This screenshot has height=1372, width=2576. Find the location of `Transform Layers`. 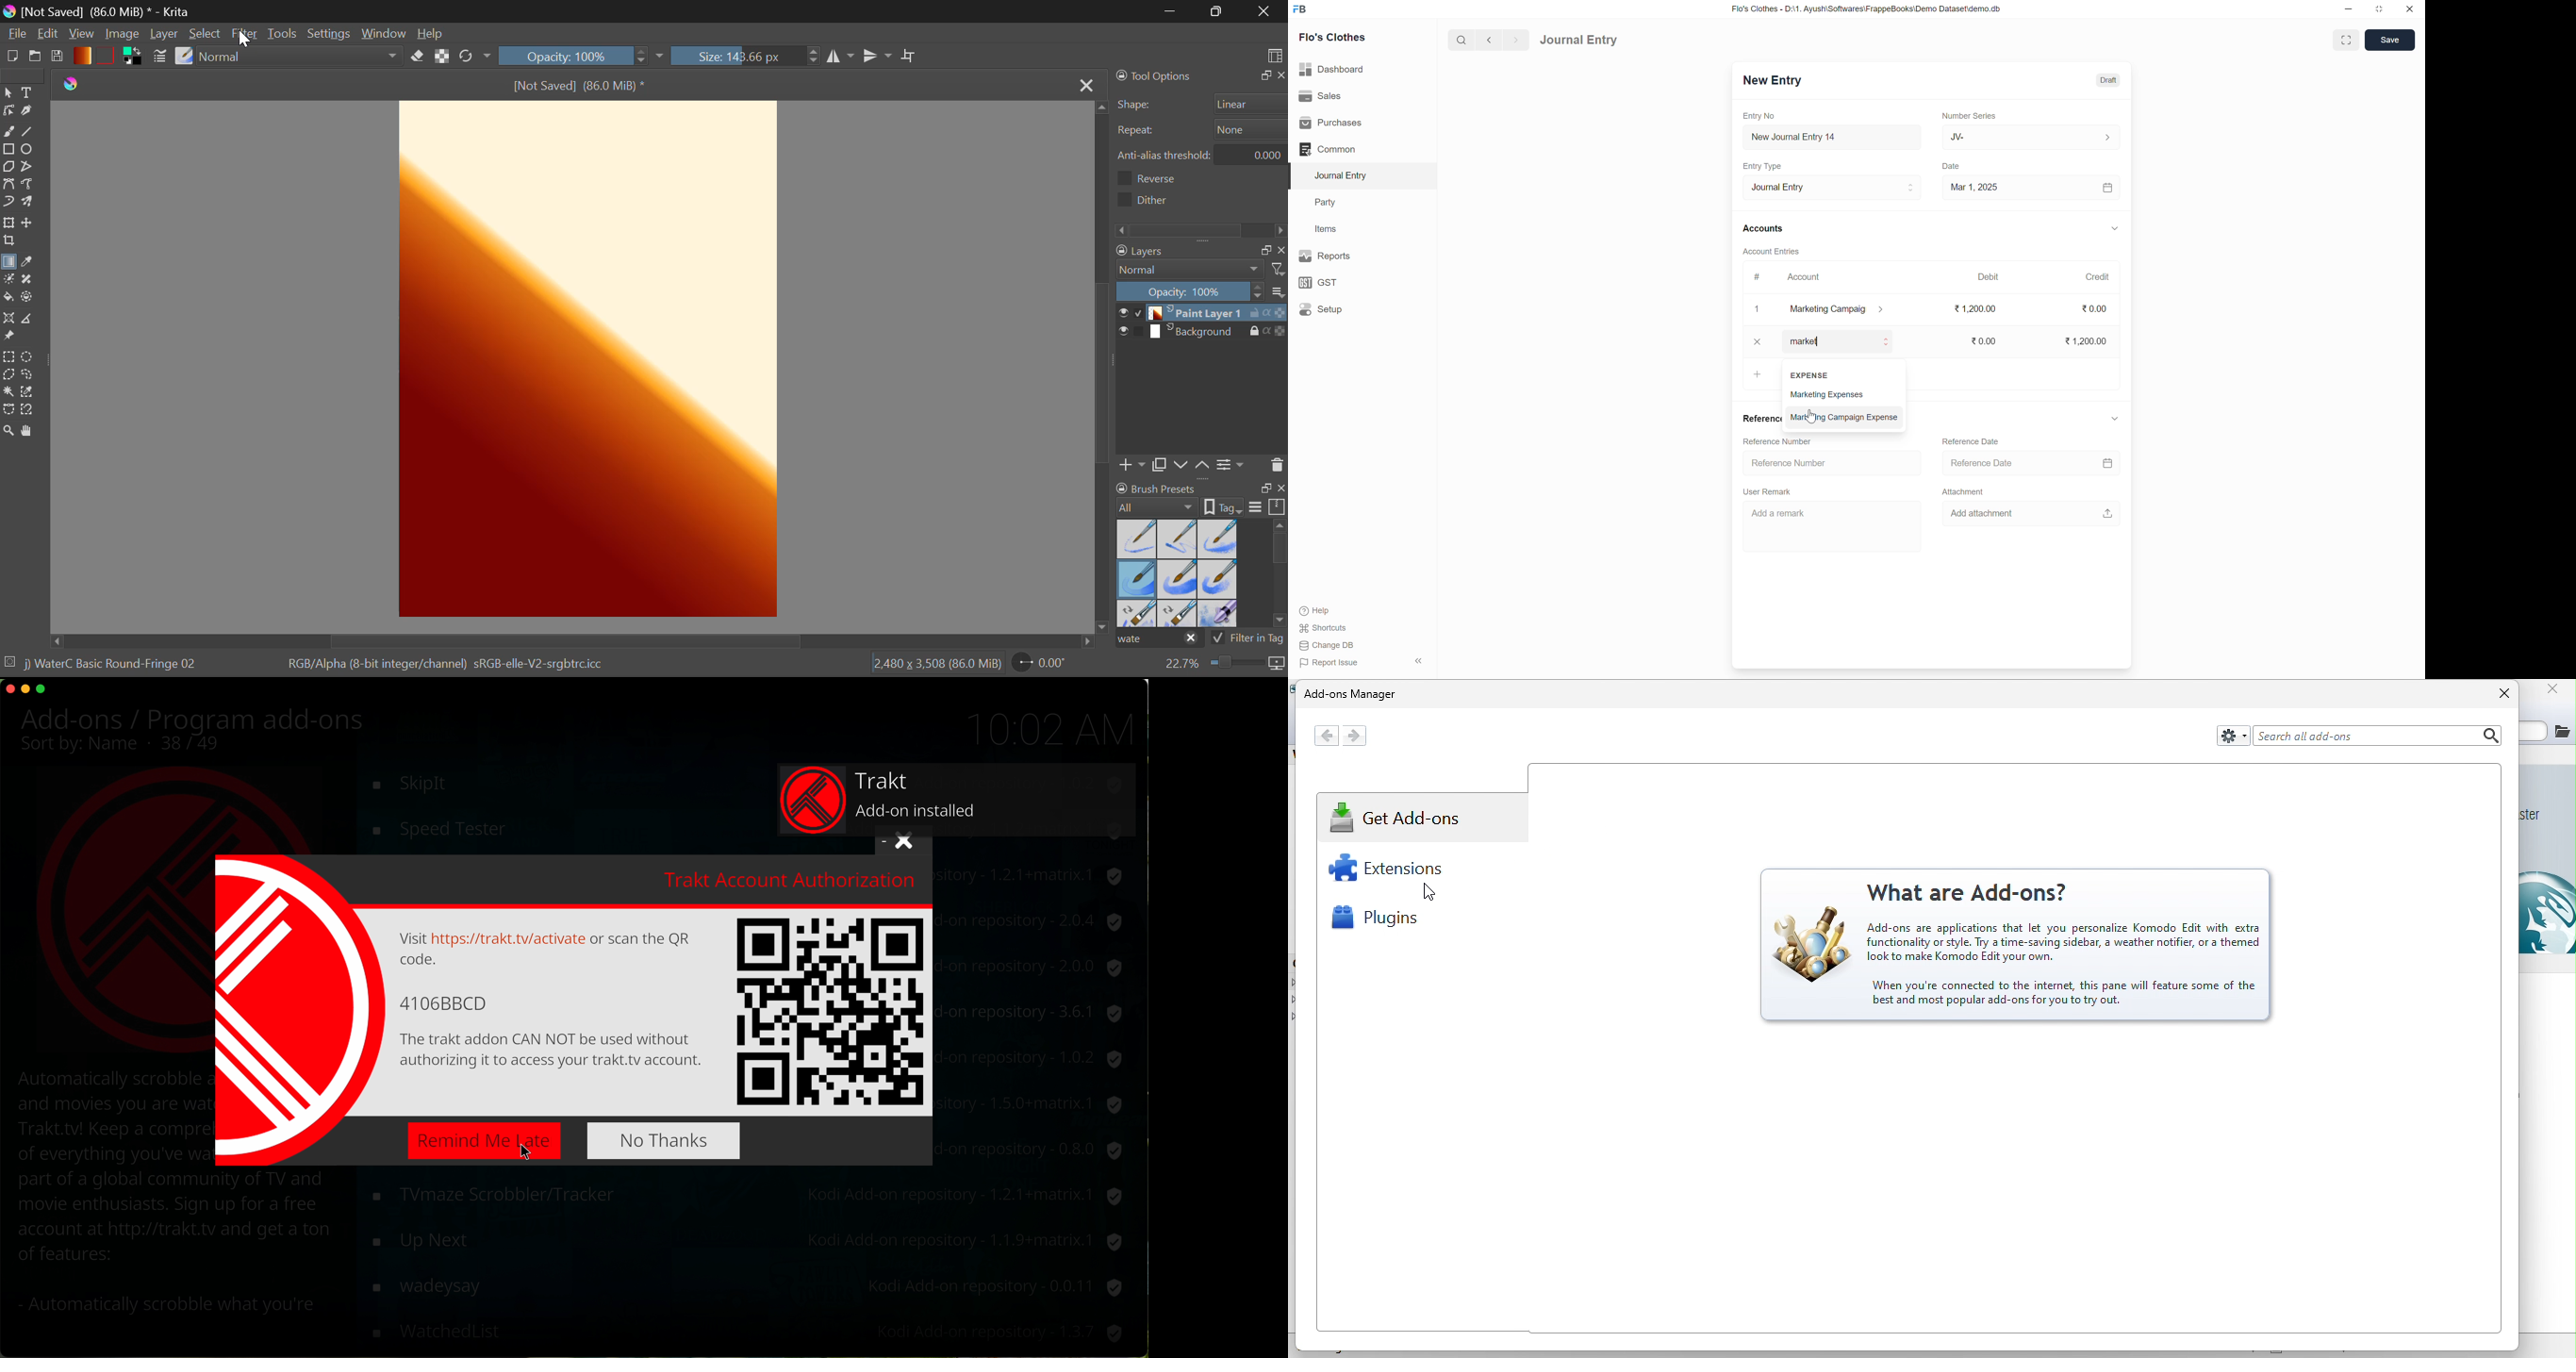

Transform Layers is located at coordinates (8, 223).